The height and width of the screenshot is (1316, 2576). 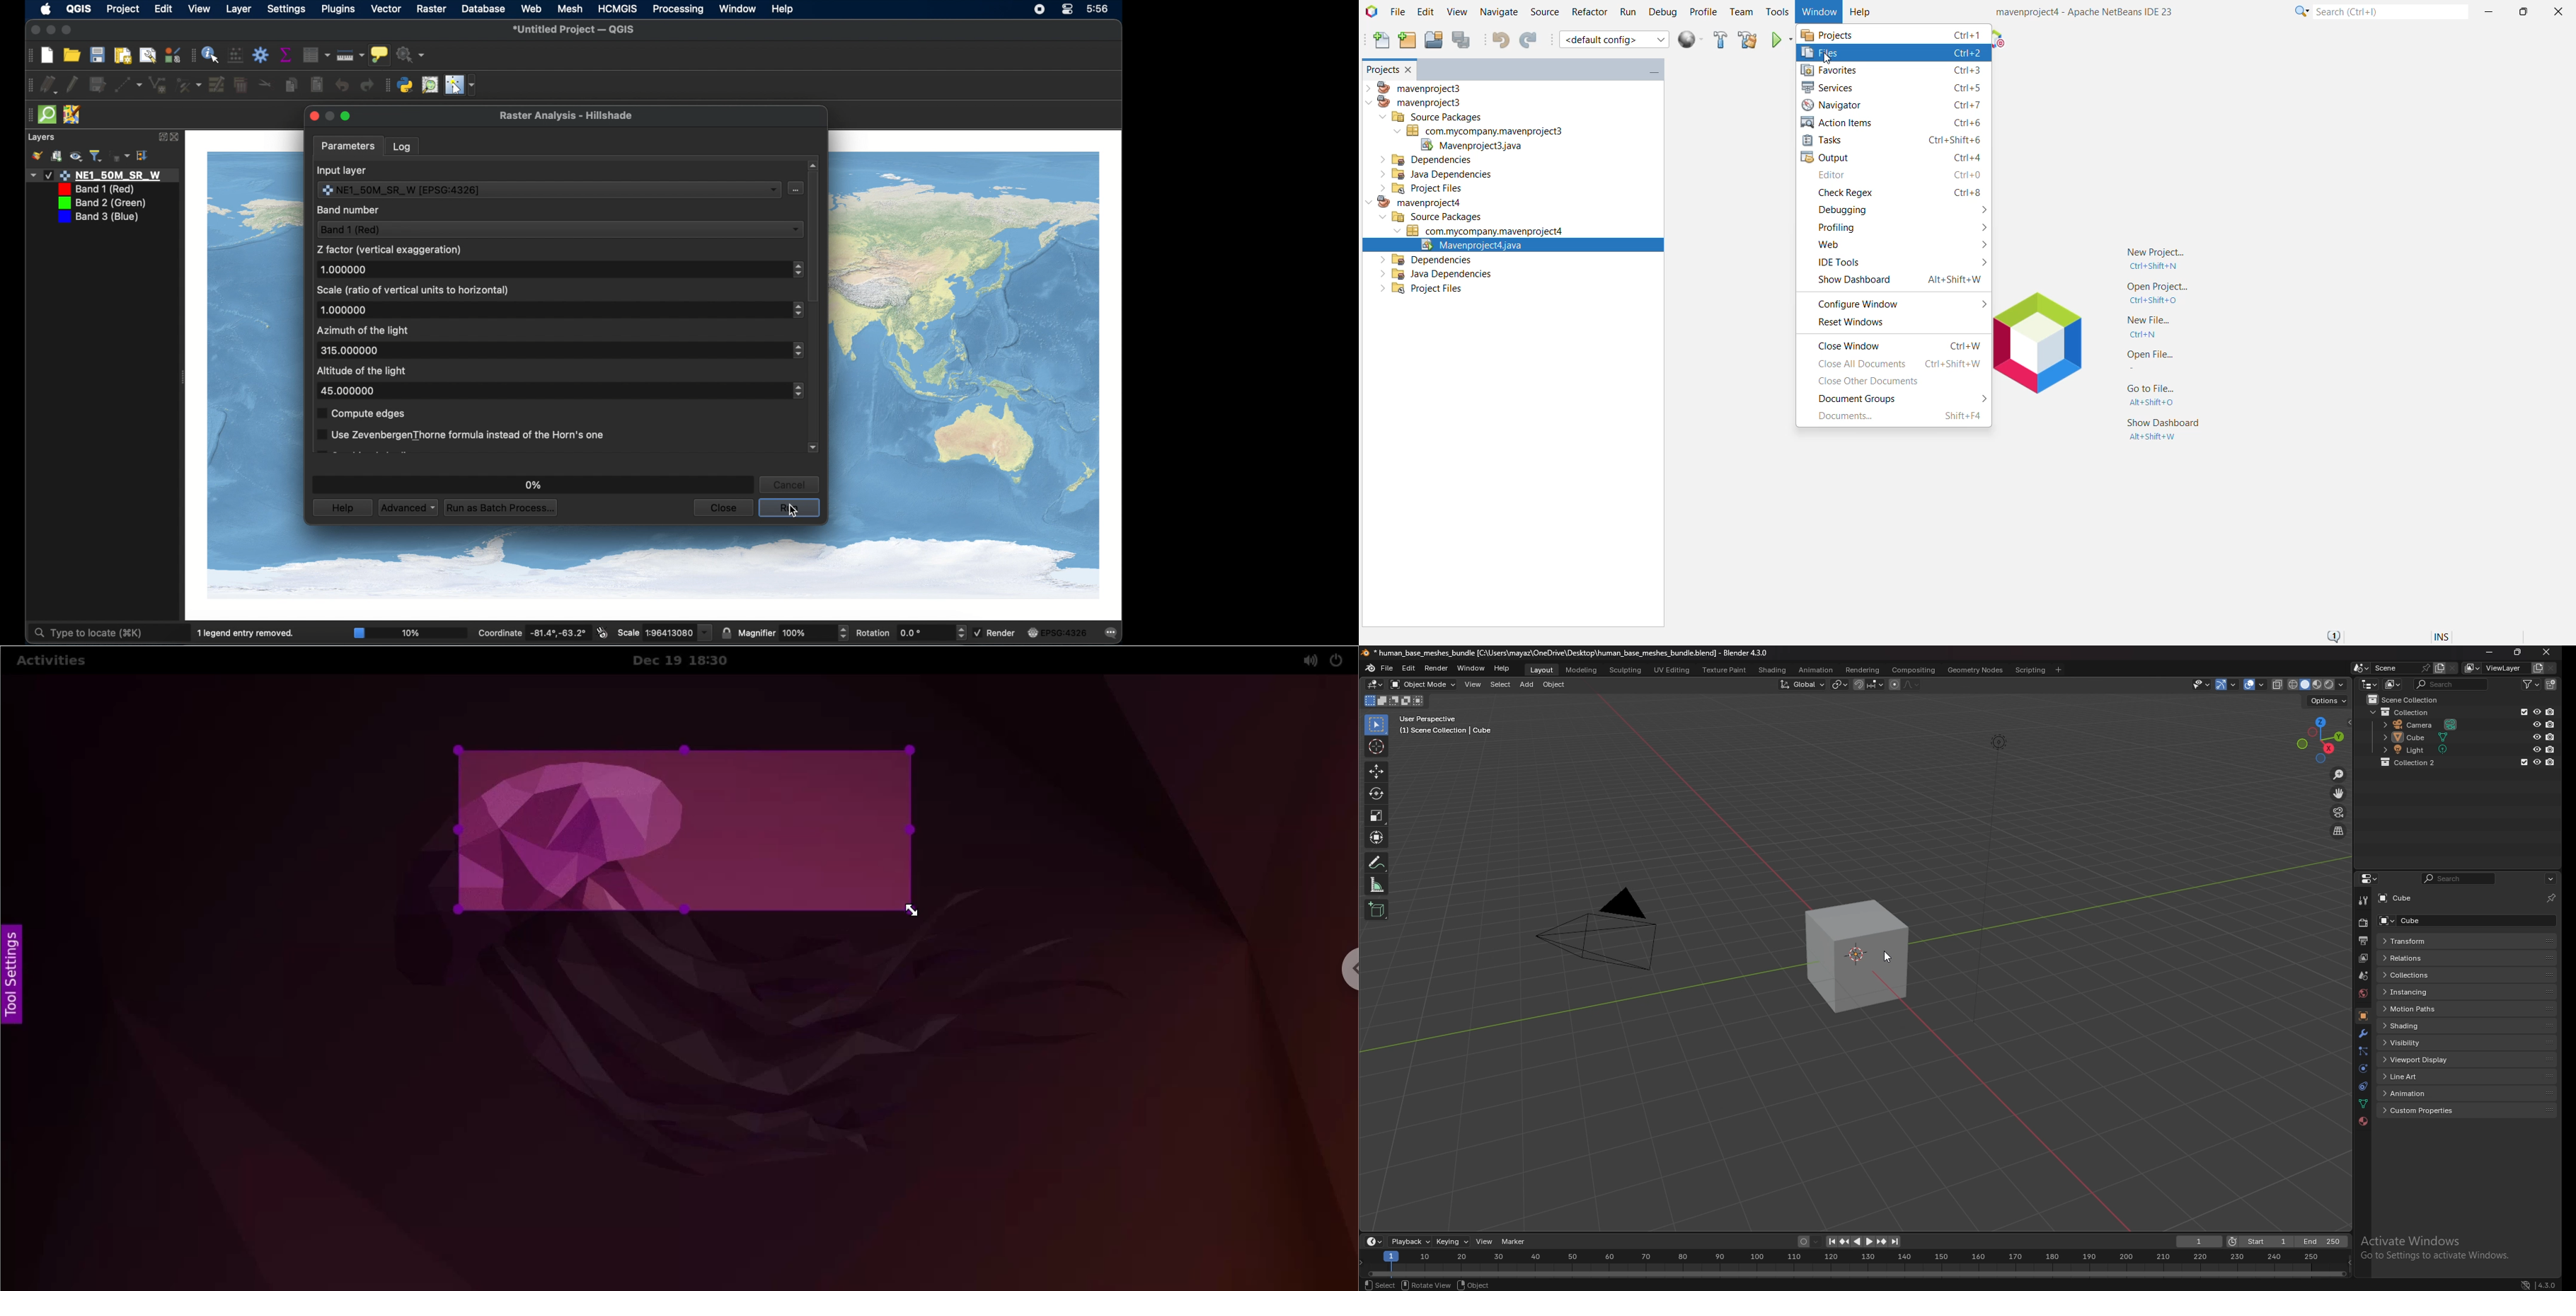 I want to click on options, so click(x=2328, y=699).